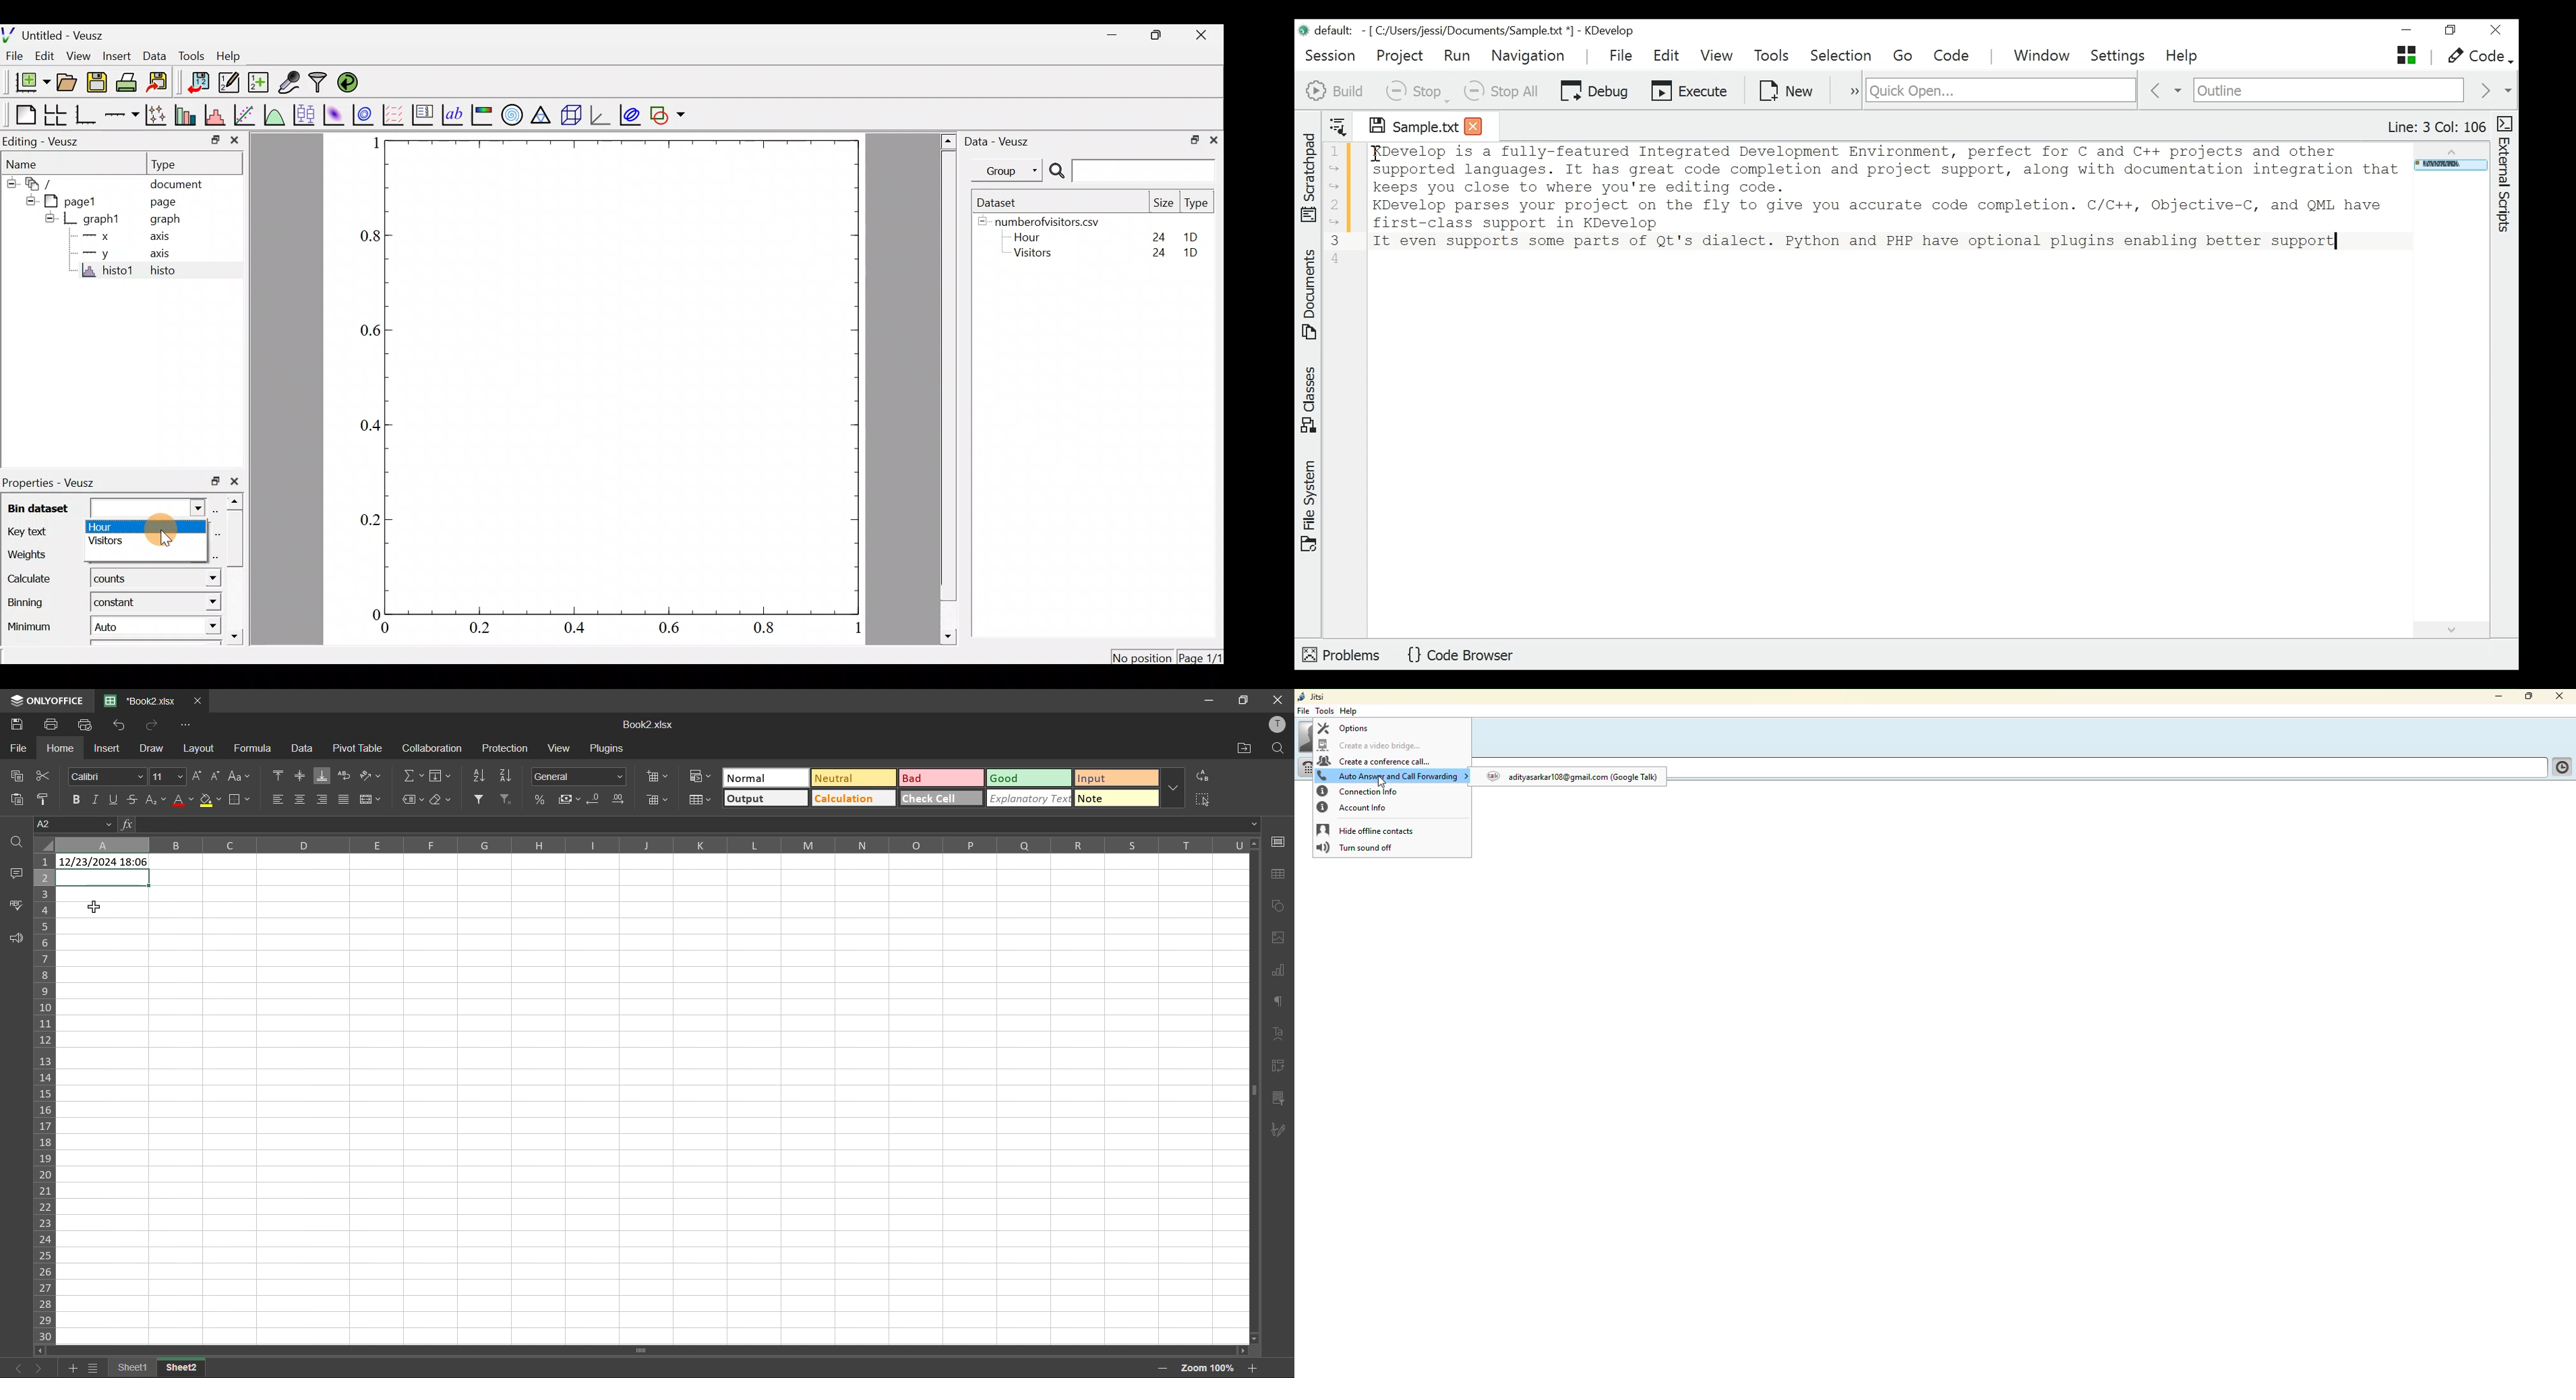  Describe the element at coordinates (115, 798) in the screenshot. I see `underline` at that location.